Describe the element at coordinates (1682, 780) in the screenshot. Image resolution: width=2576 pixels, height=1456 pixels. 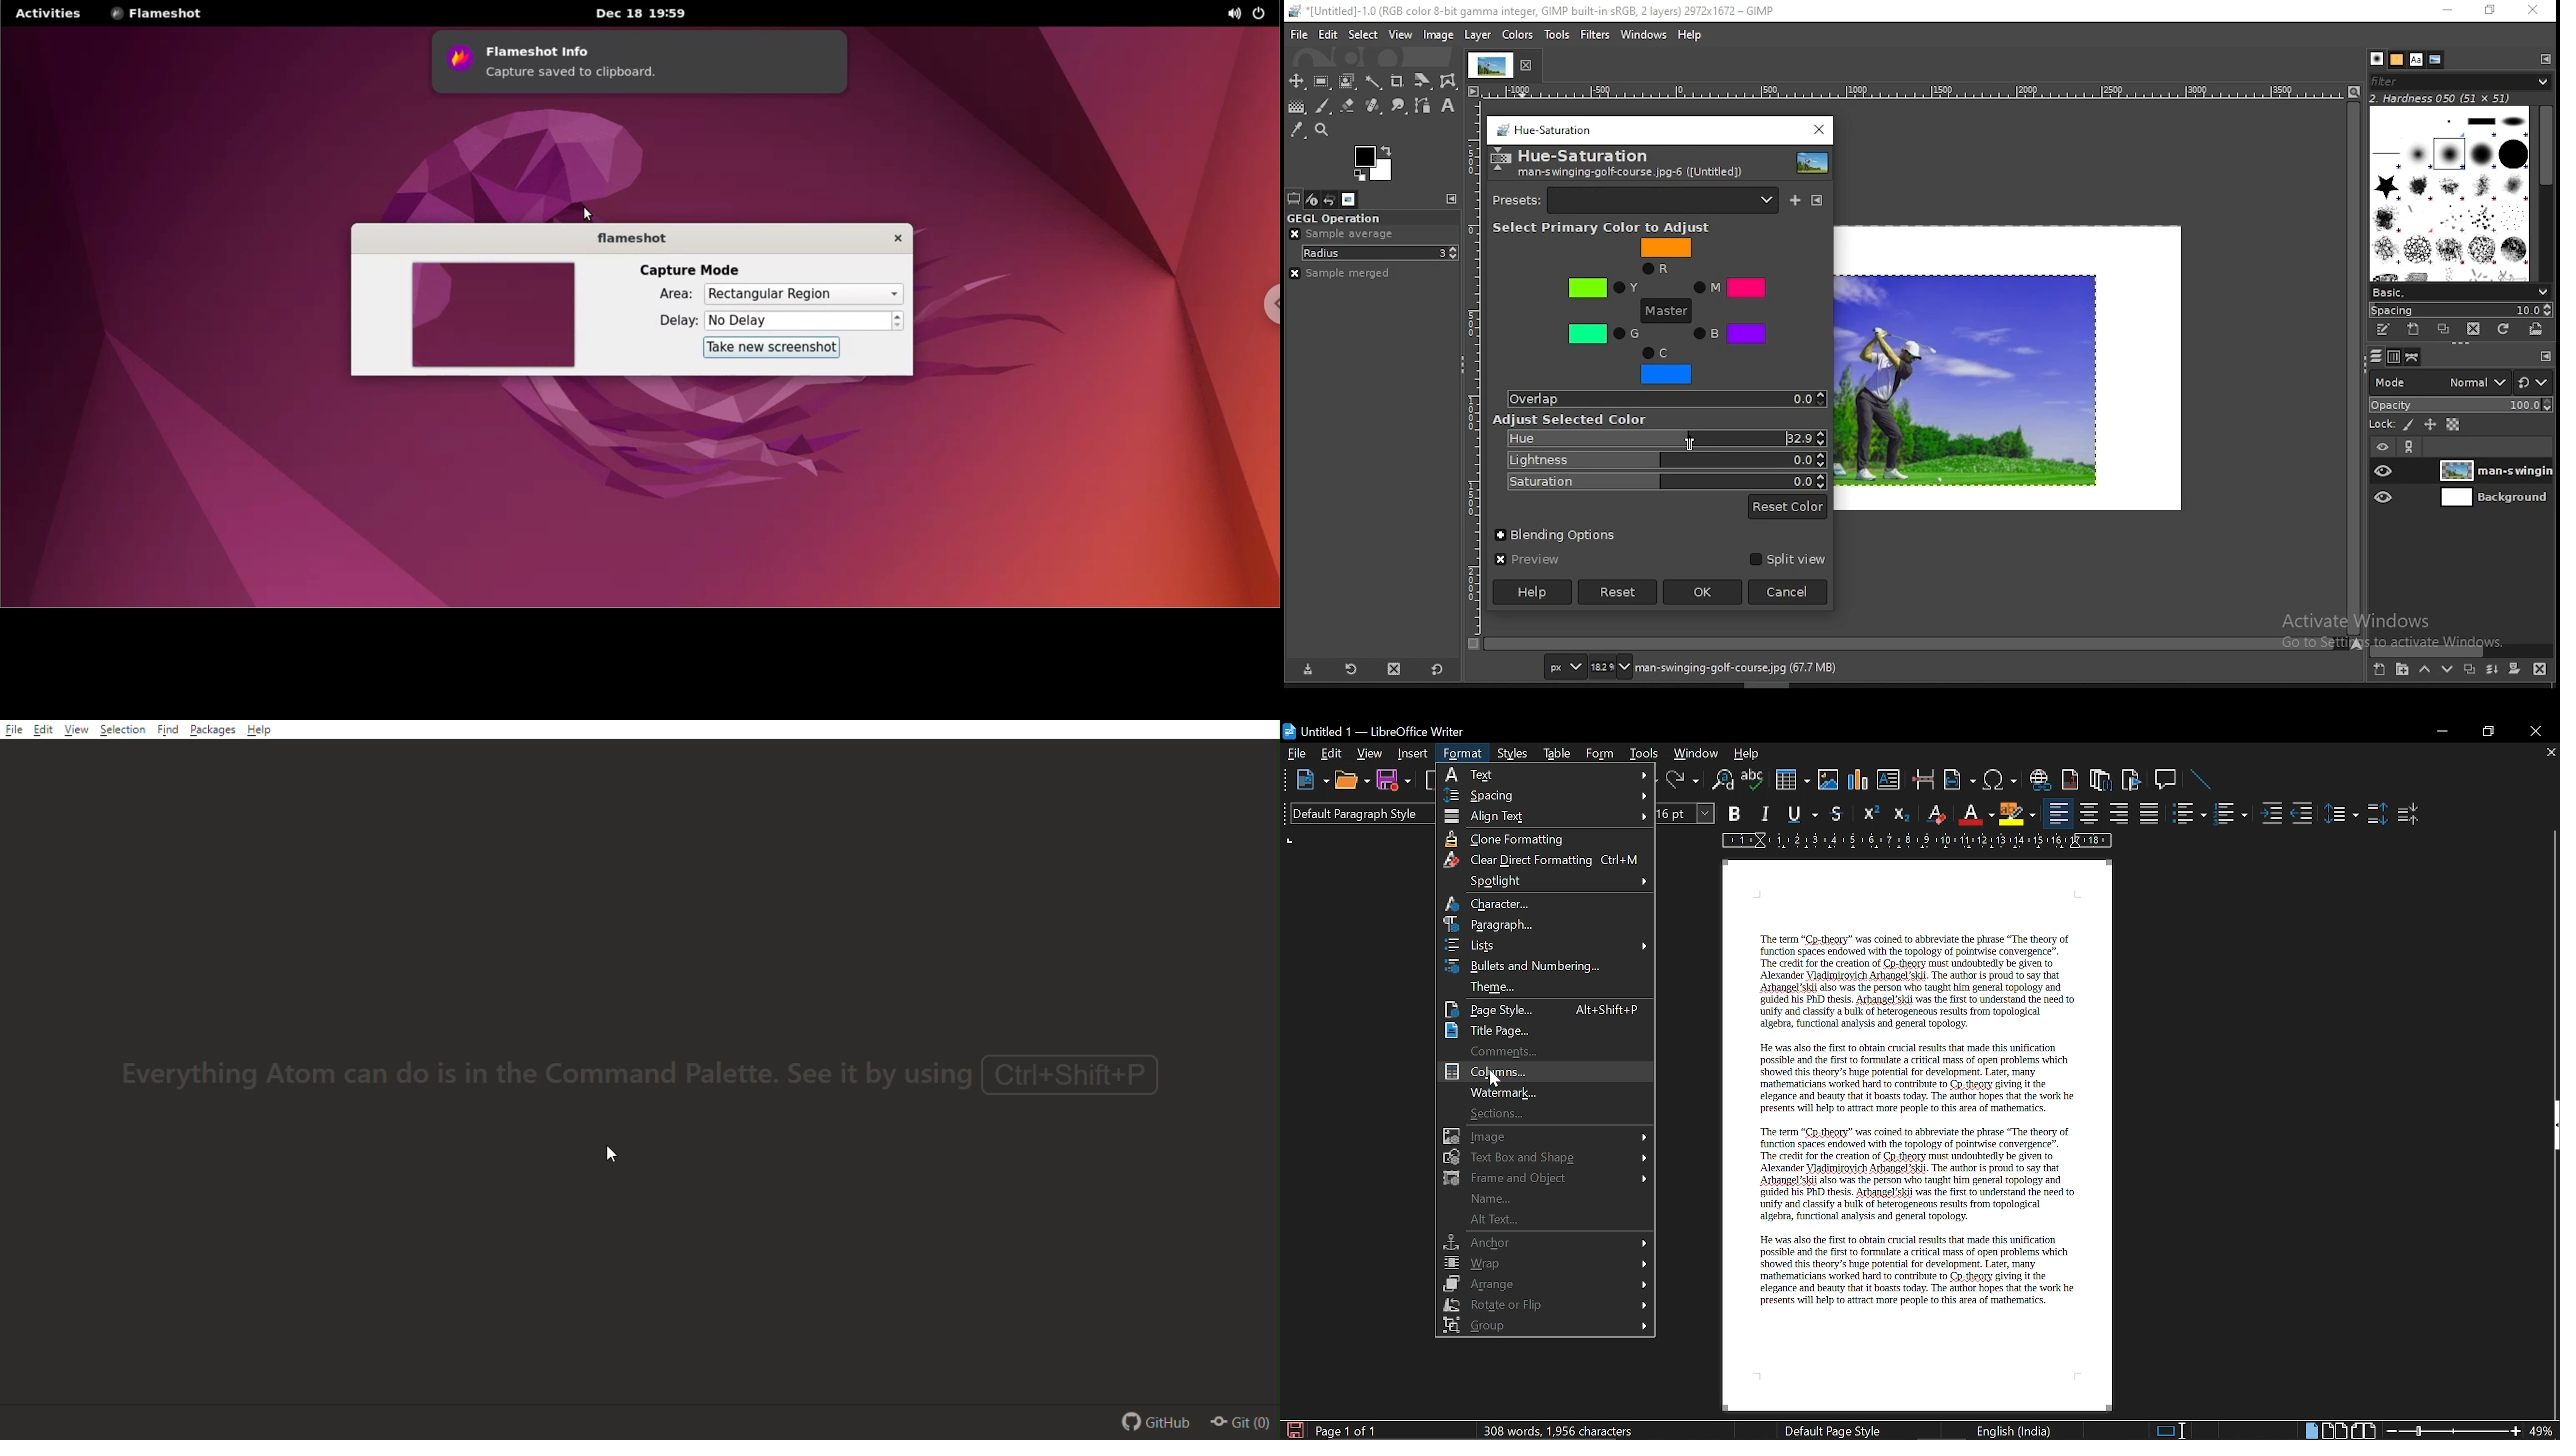
I see `Redo` at that location.